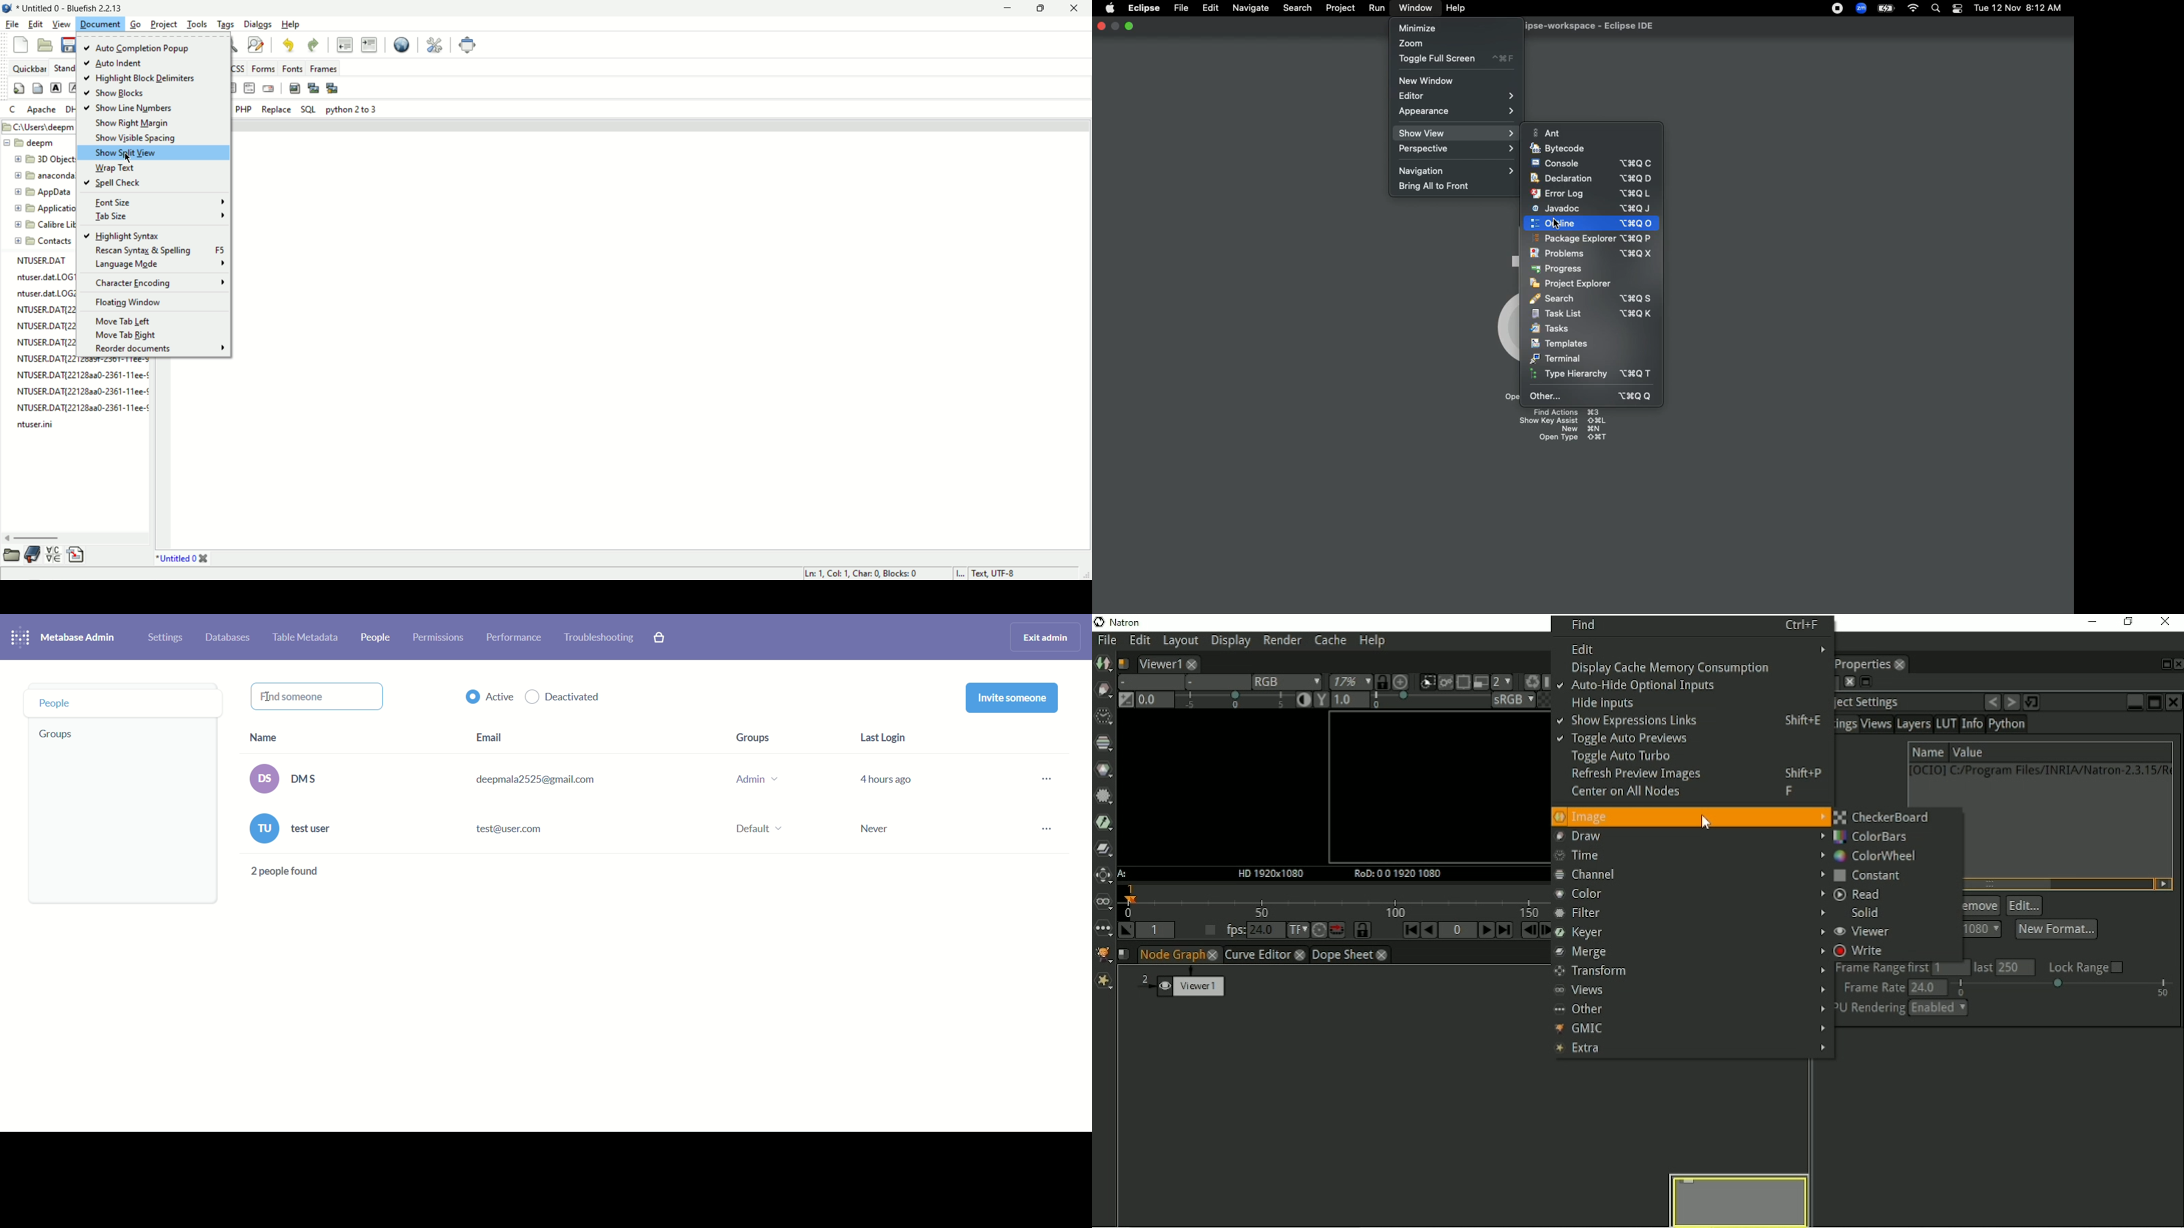 Image resolution: width=2184 pixels, height=1232 pixels. I want to click on quick settings, so click(19, 90).